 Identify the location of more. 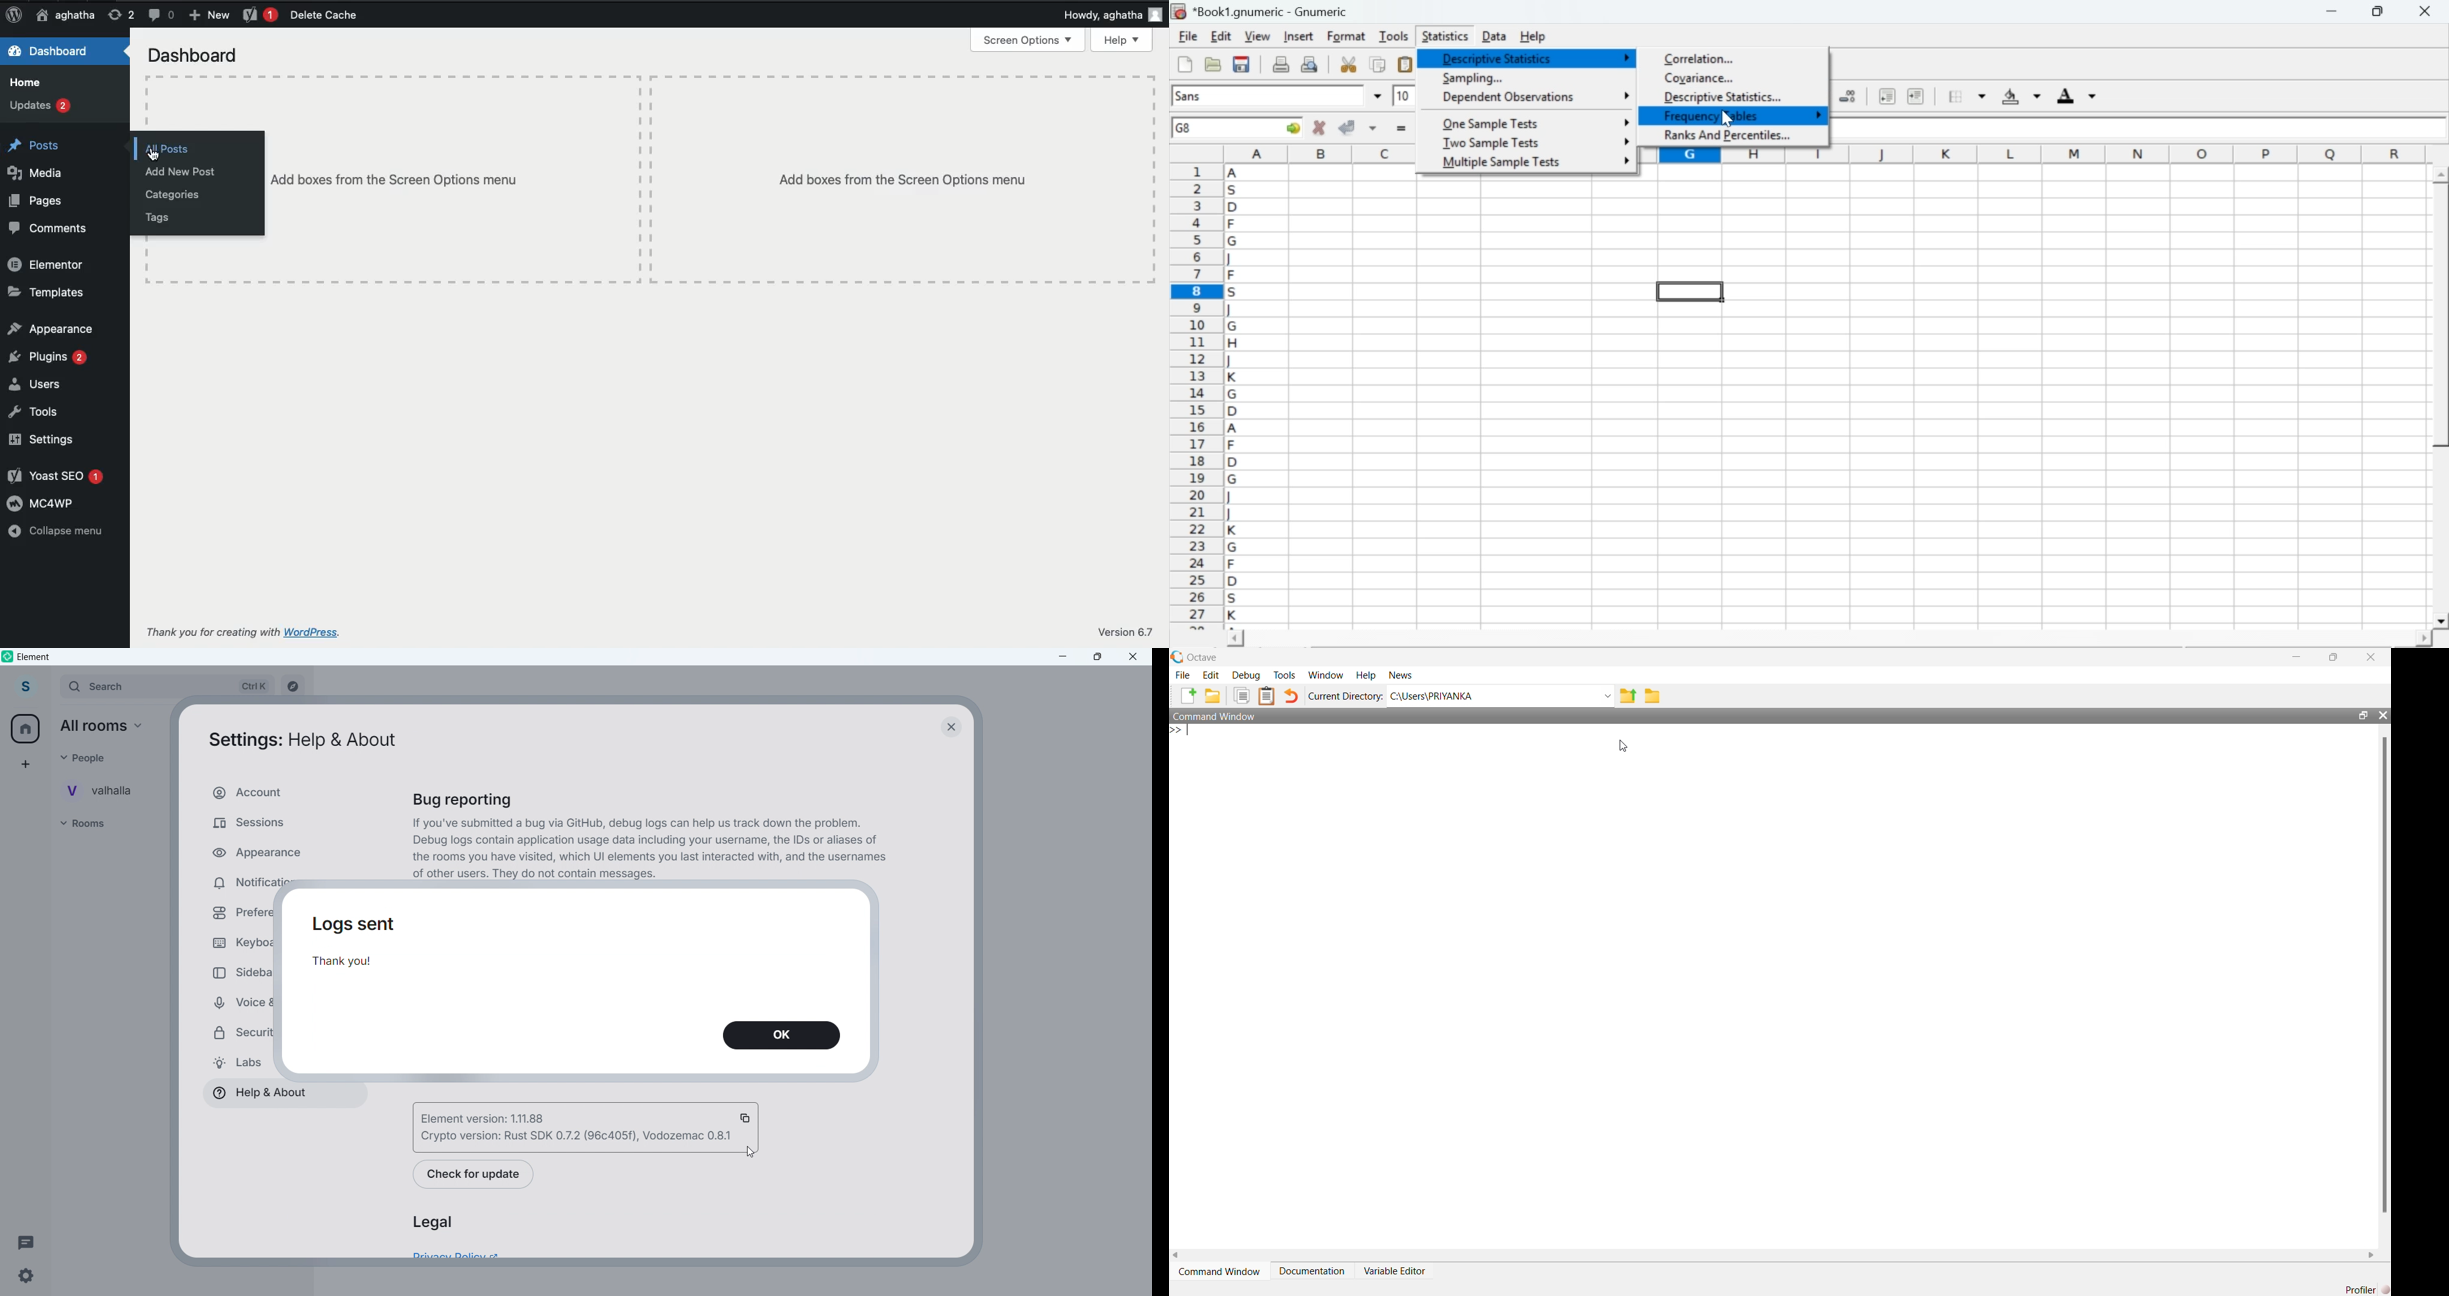
(1626, 58).